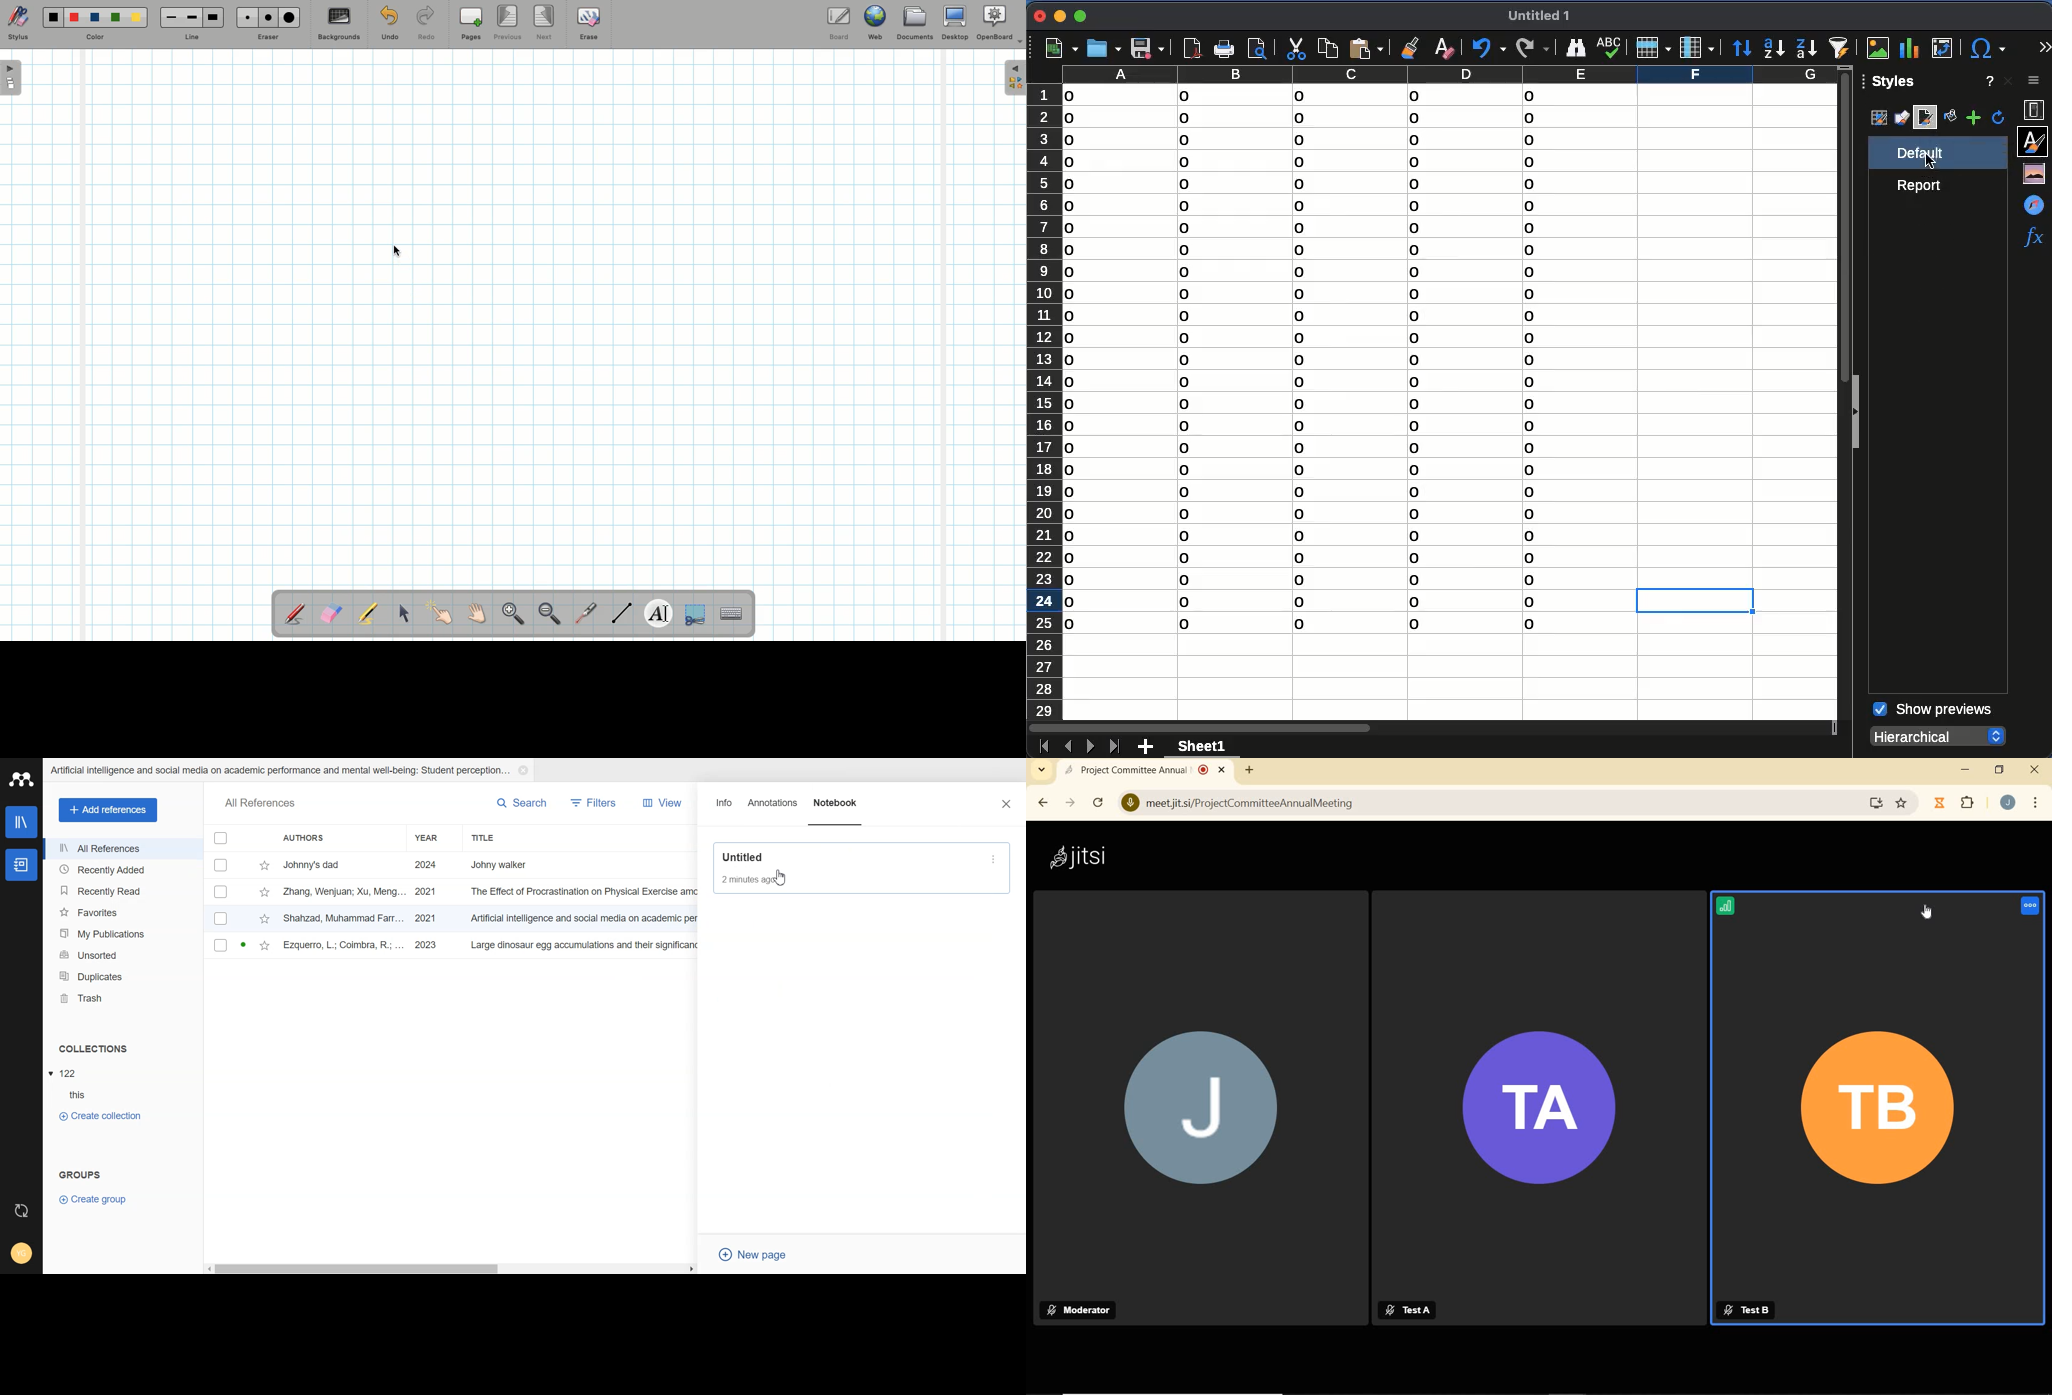  Describe the element at coordinates (2042, 45) in the screenshot. I see `expand` at that location.